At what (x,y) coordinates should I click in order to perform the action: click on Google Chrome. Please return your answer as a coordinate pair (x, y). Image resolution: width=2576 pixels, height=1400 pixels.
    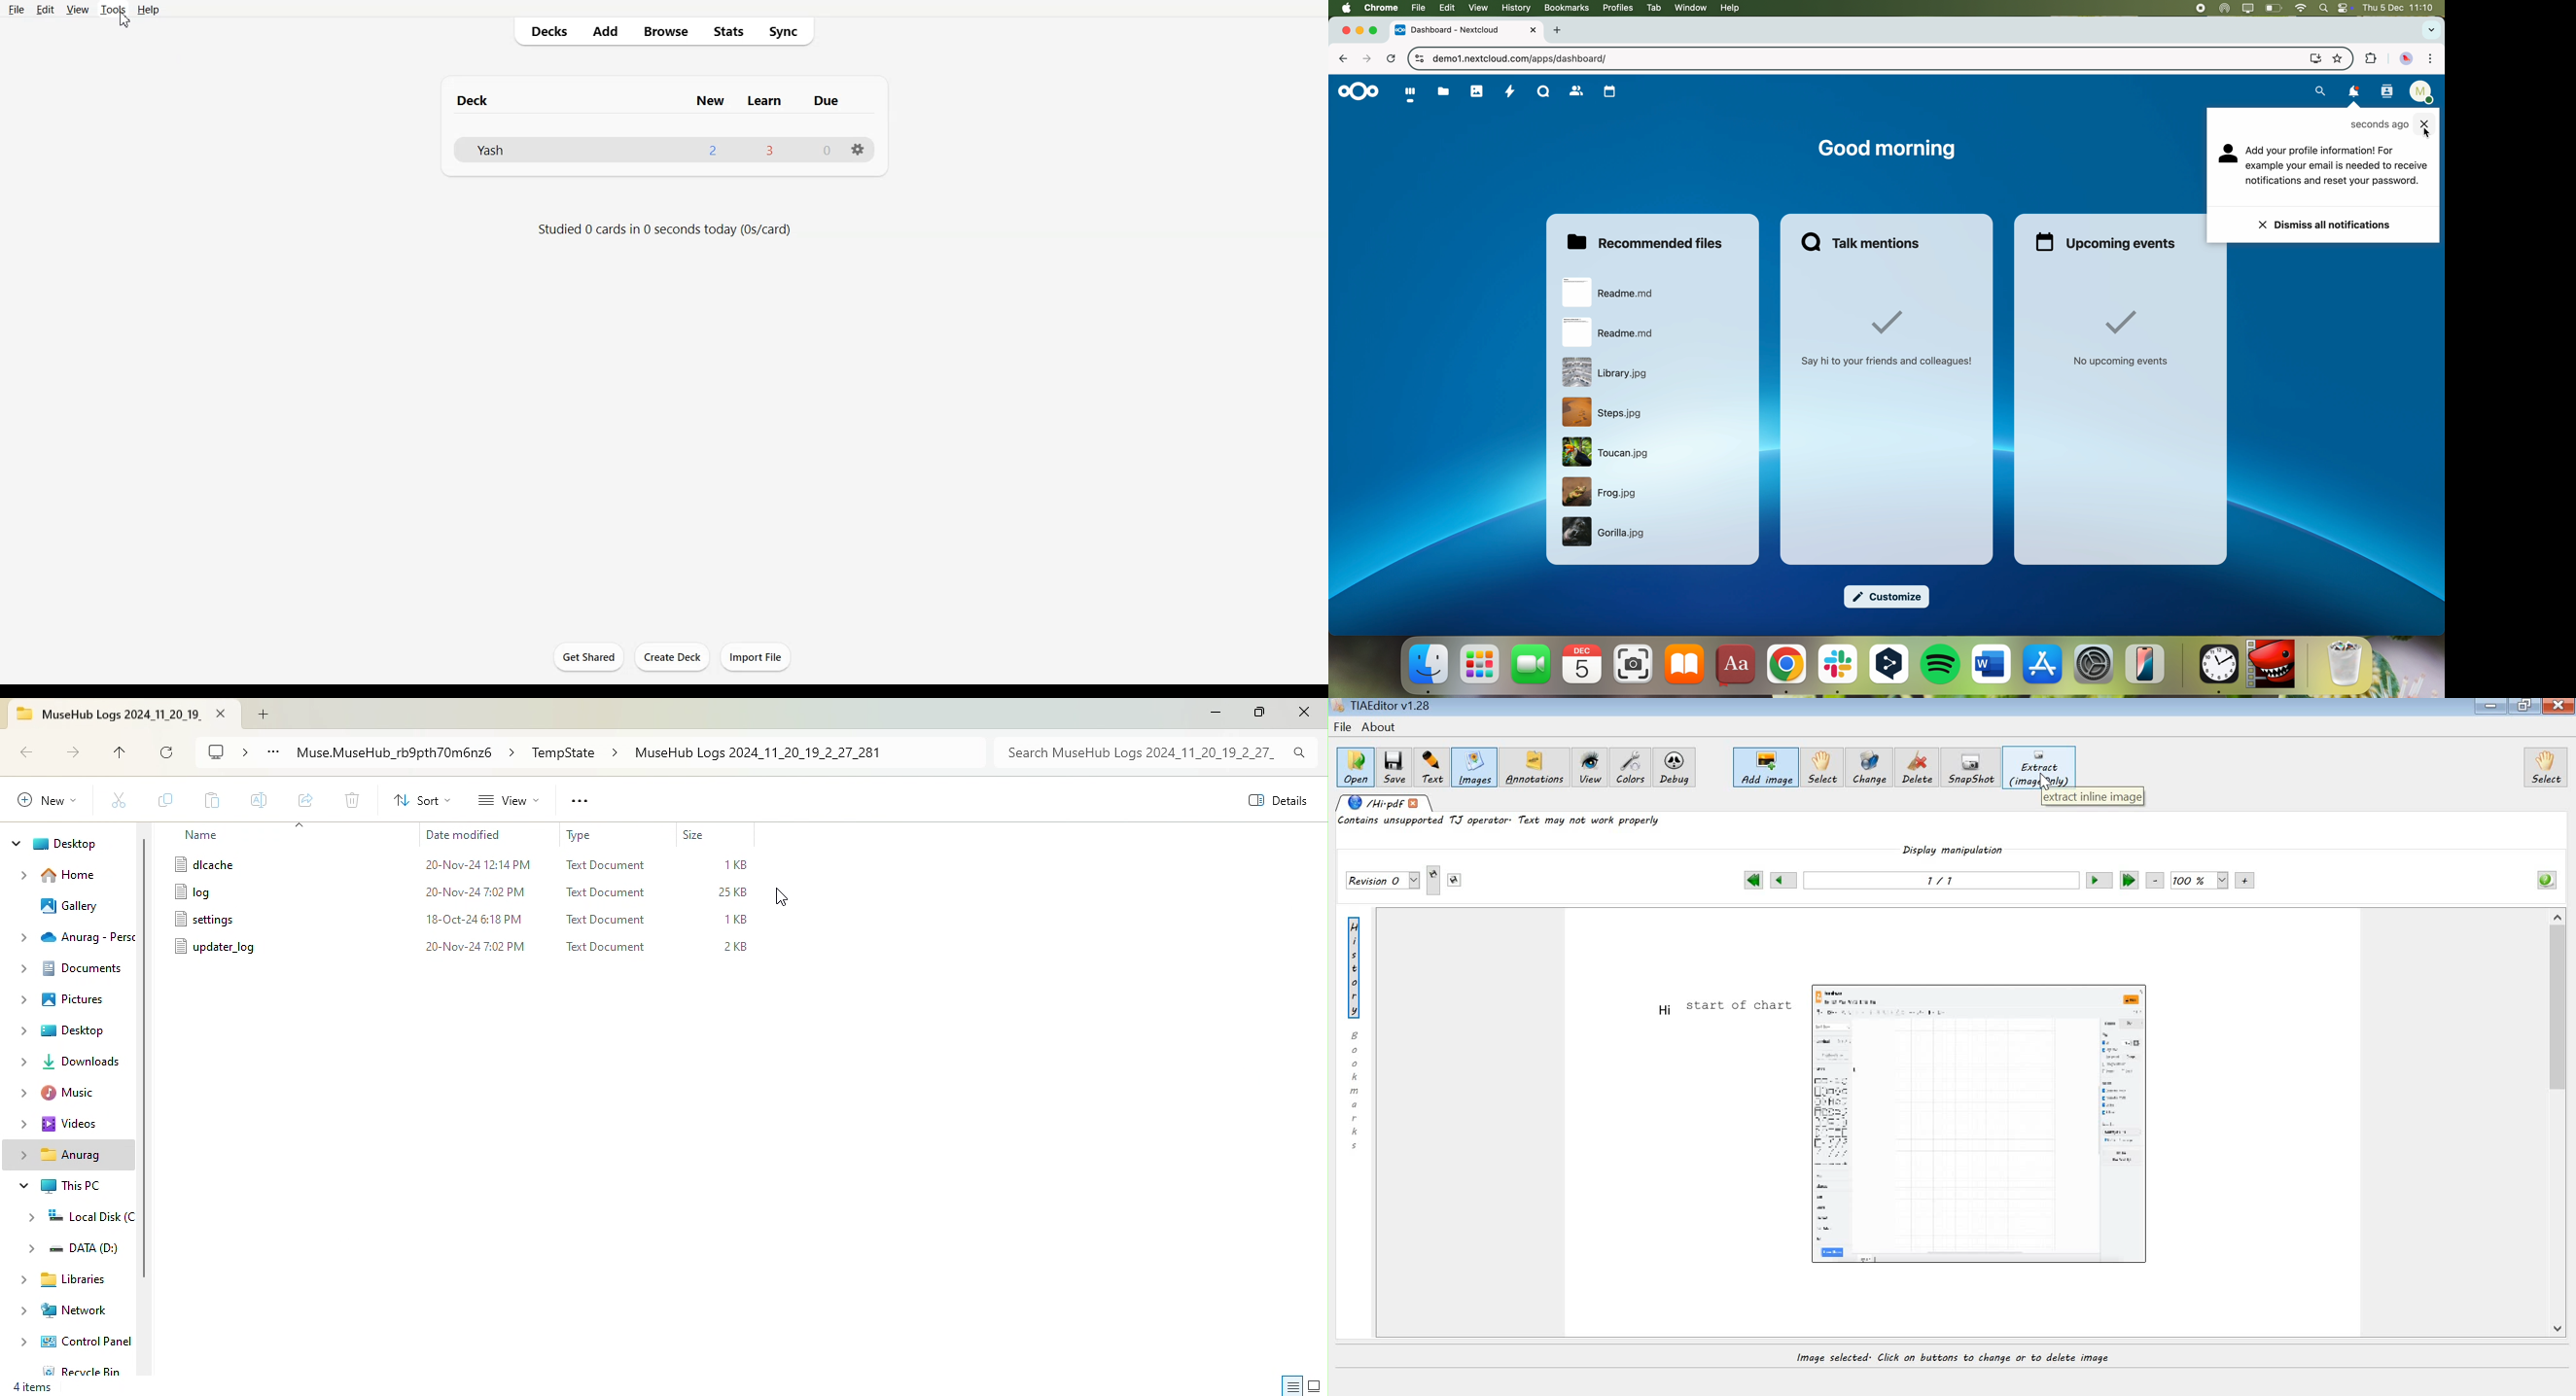
    Looking at the image, I should click on (1786, 669).